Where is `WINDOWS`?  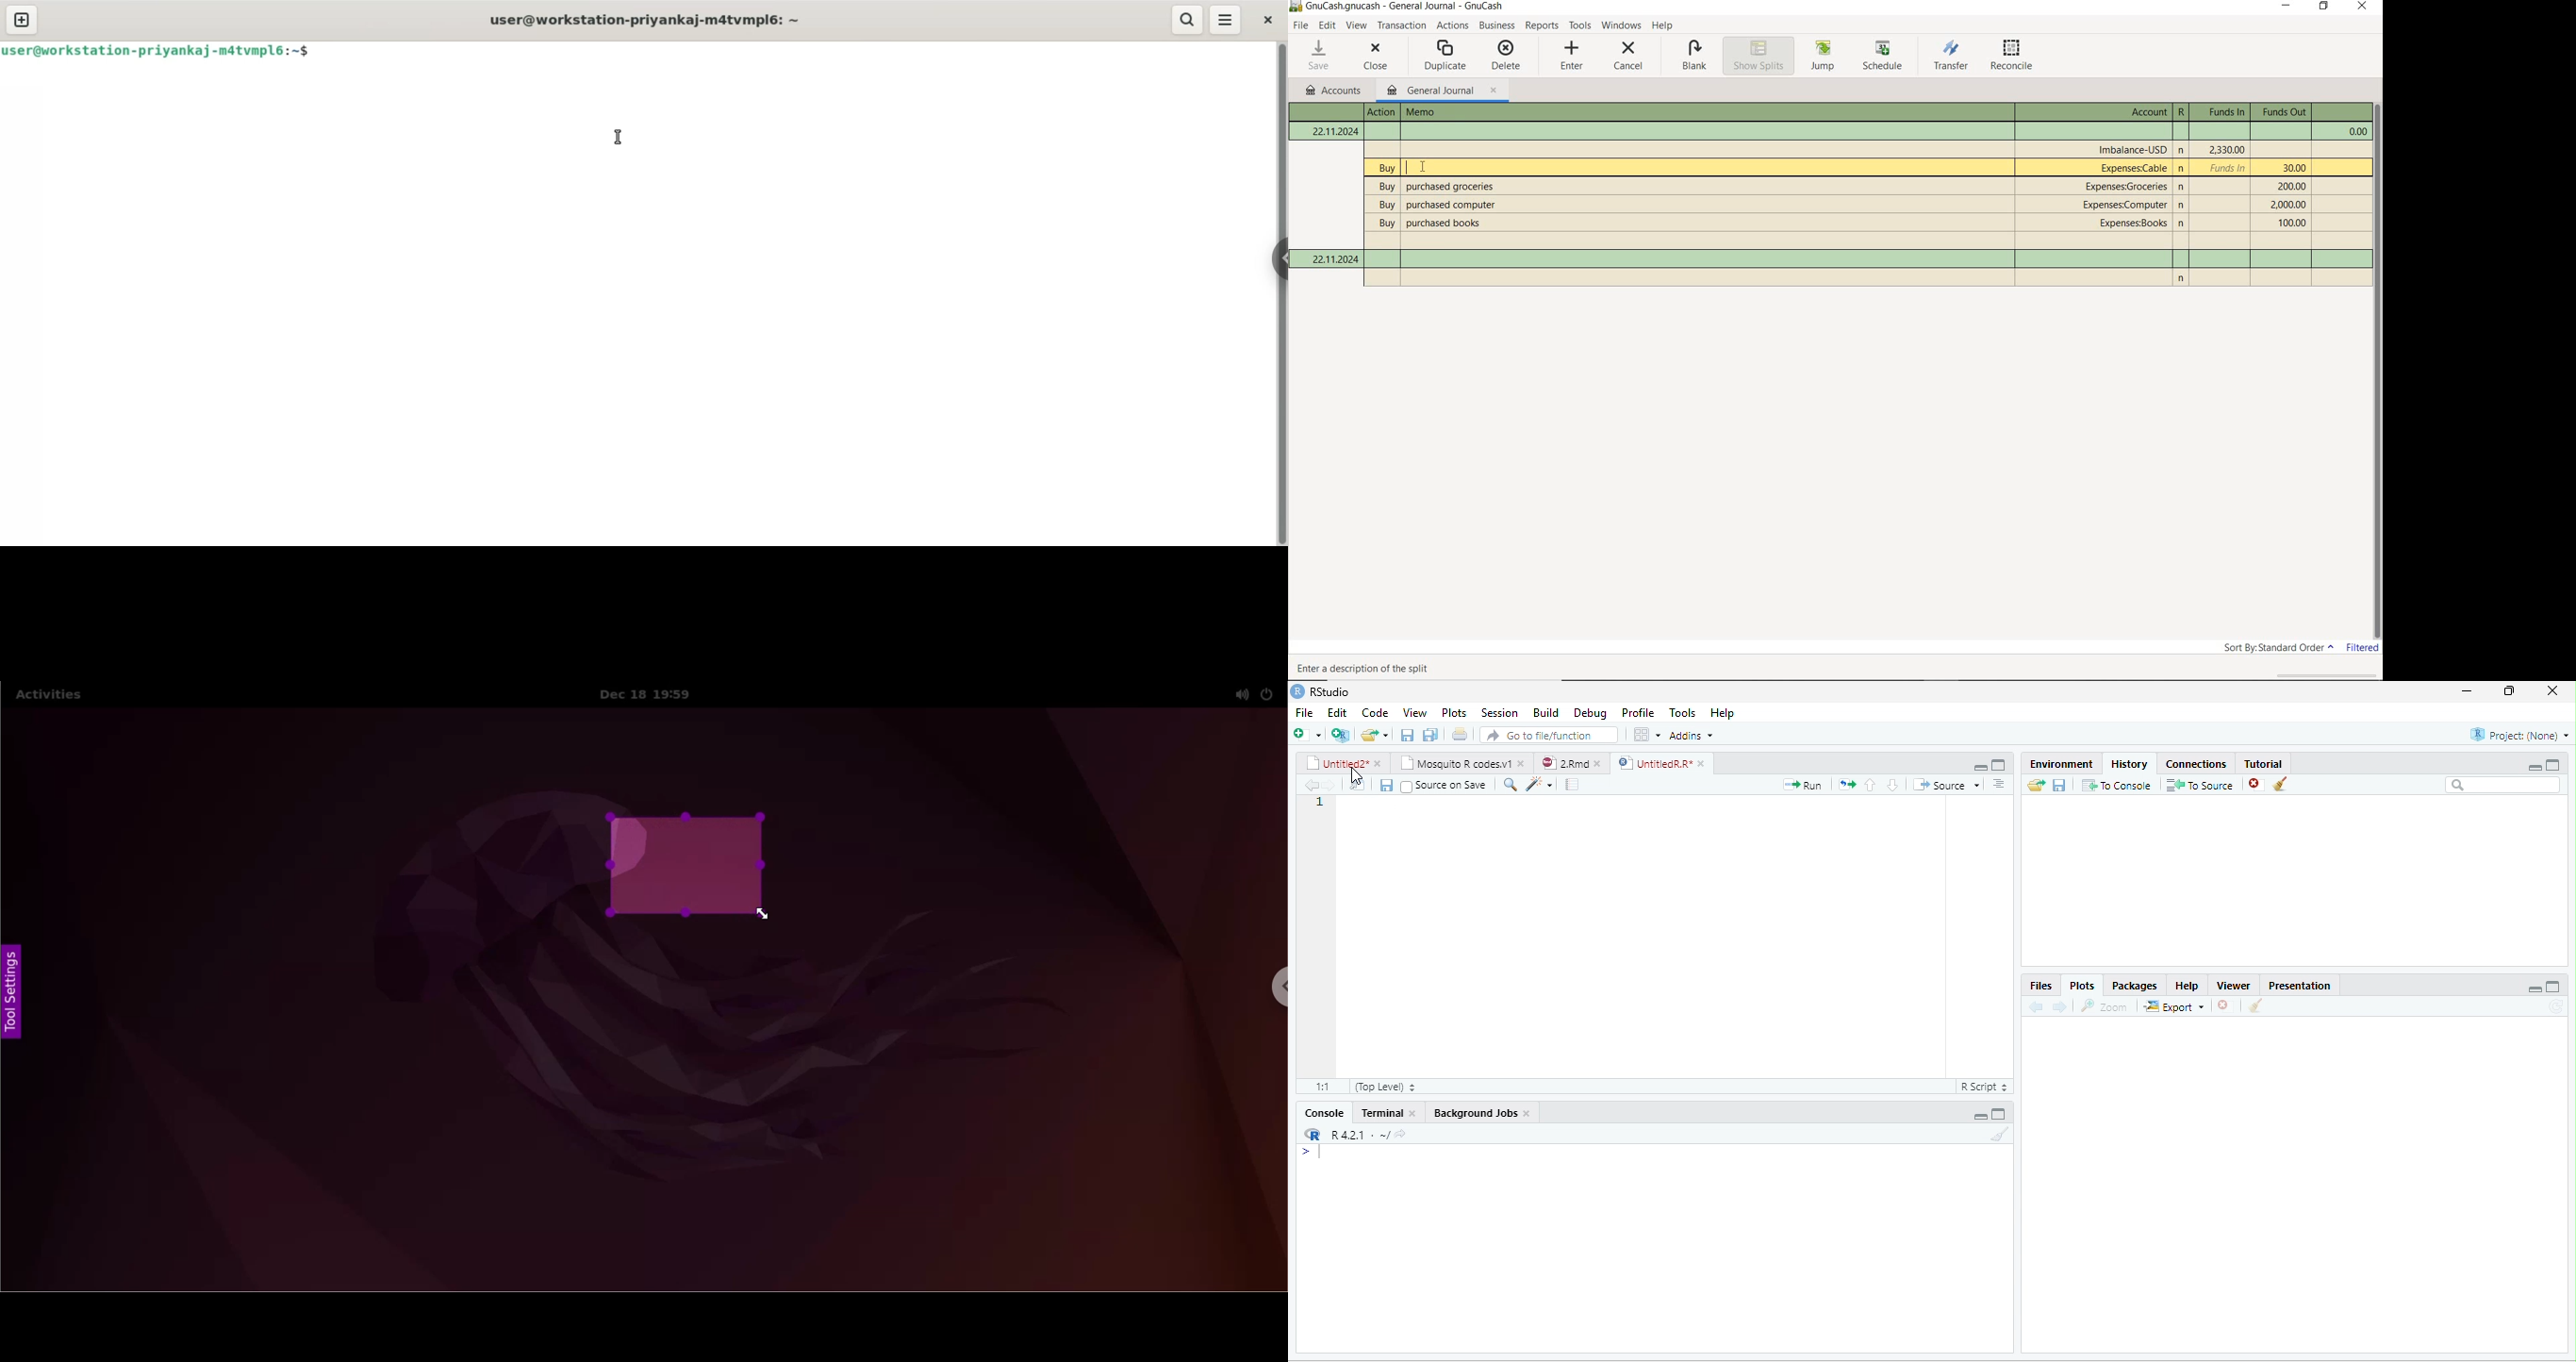 WINDOWS is located at coordinates (1622, 25).